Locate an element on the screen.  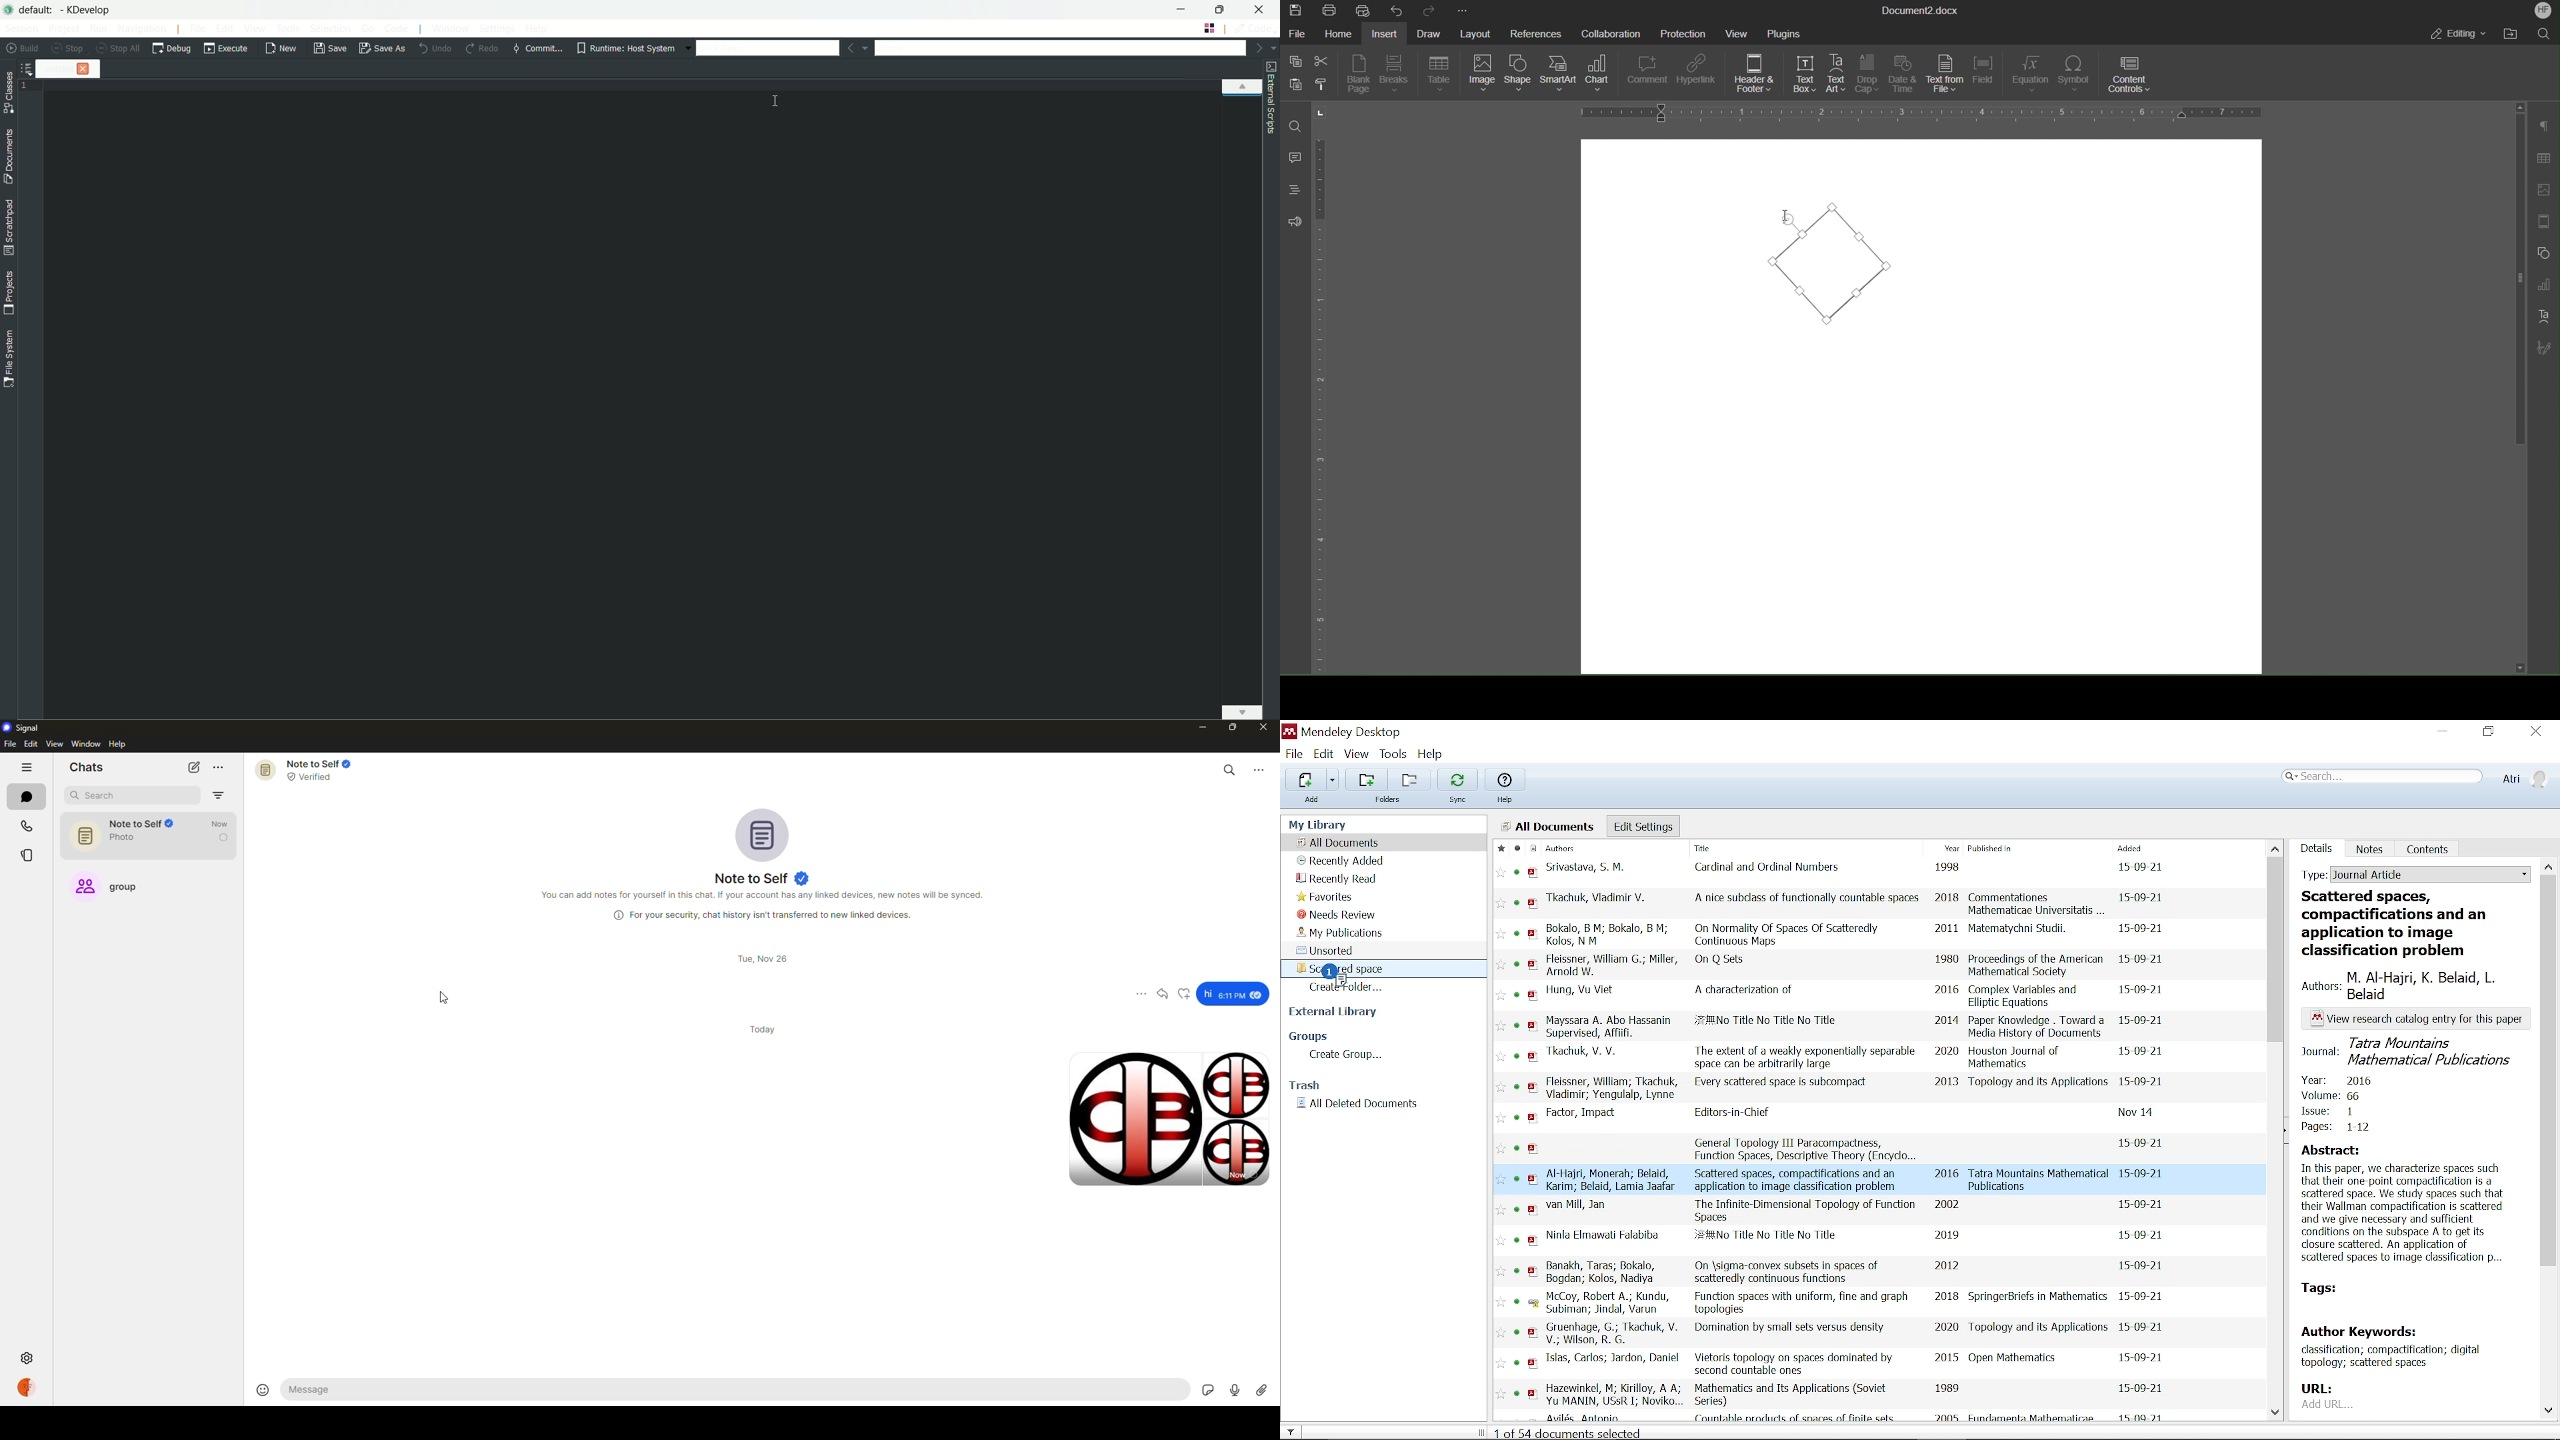
search is located at coordinates (1228, 769).